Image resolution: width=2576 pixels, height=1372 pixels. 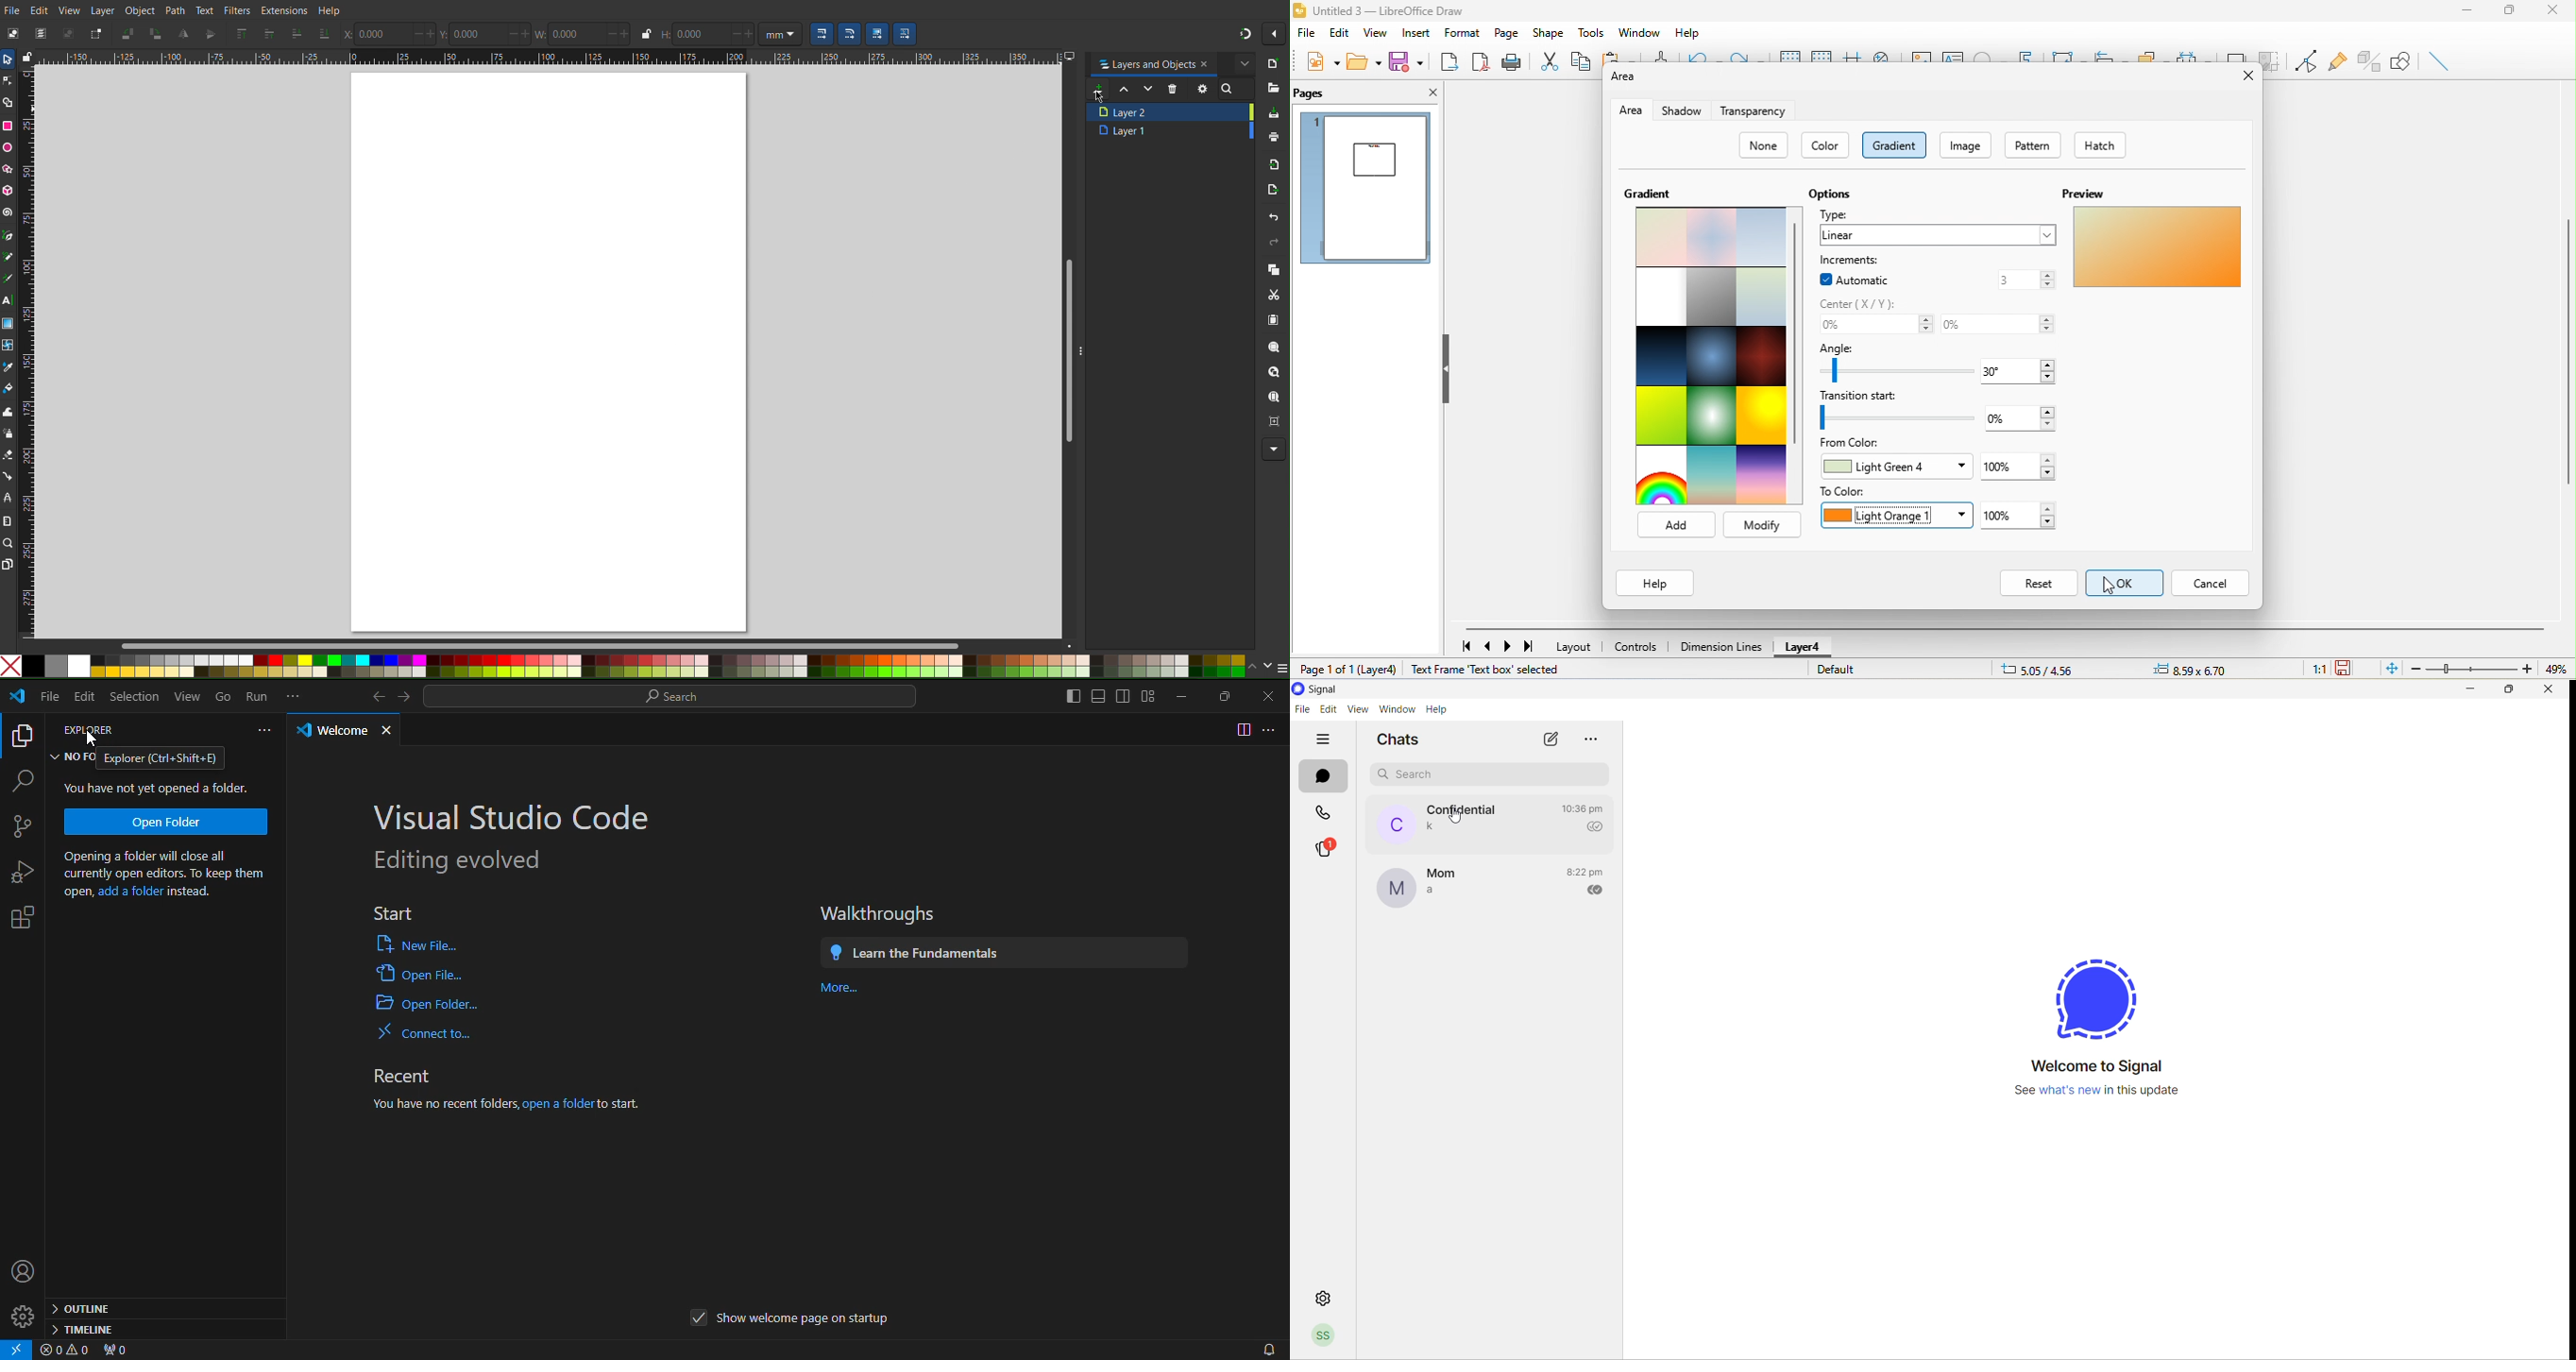 I want to click on shadow, so click(x=1683, y=109).